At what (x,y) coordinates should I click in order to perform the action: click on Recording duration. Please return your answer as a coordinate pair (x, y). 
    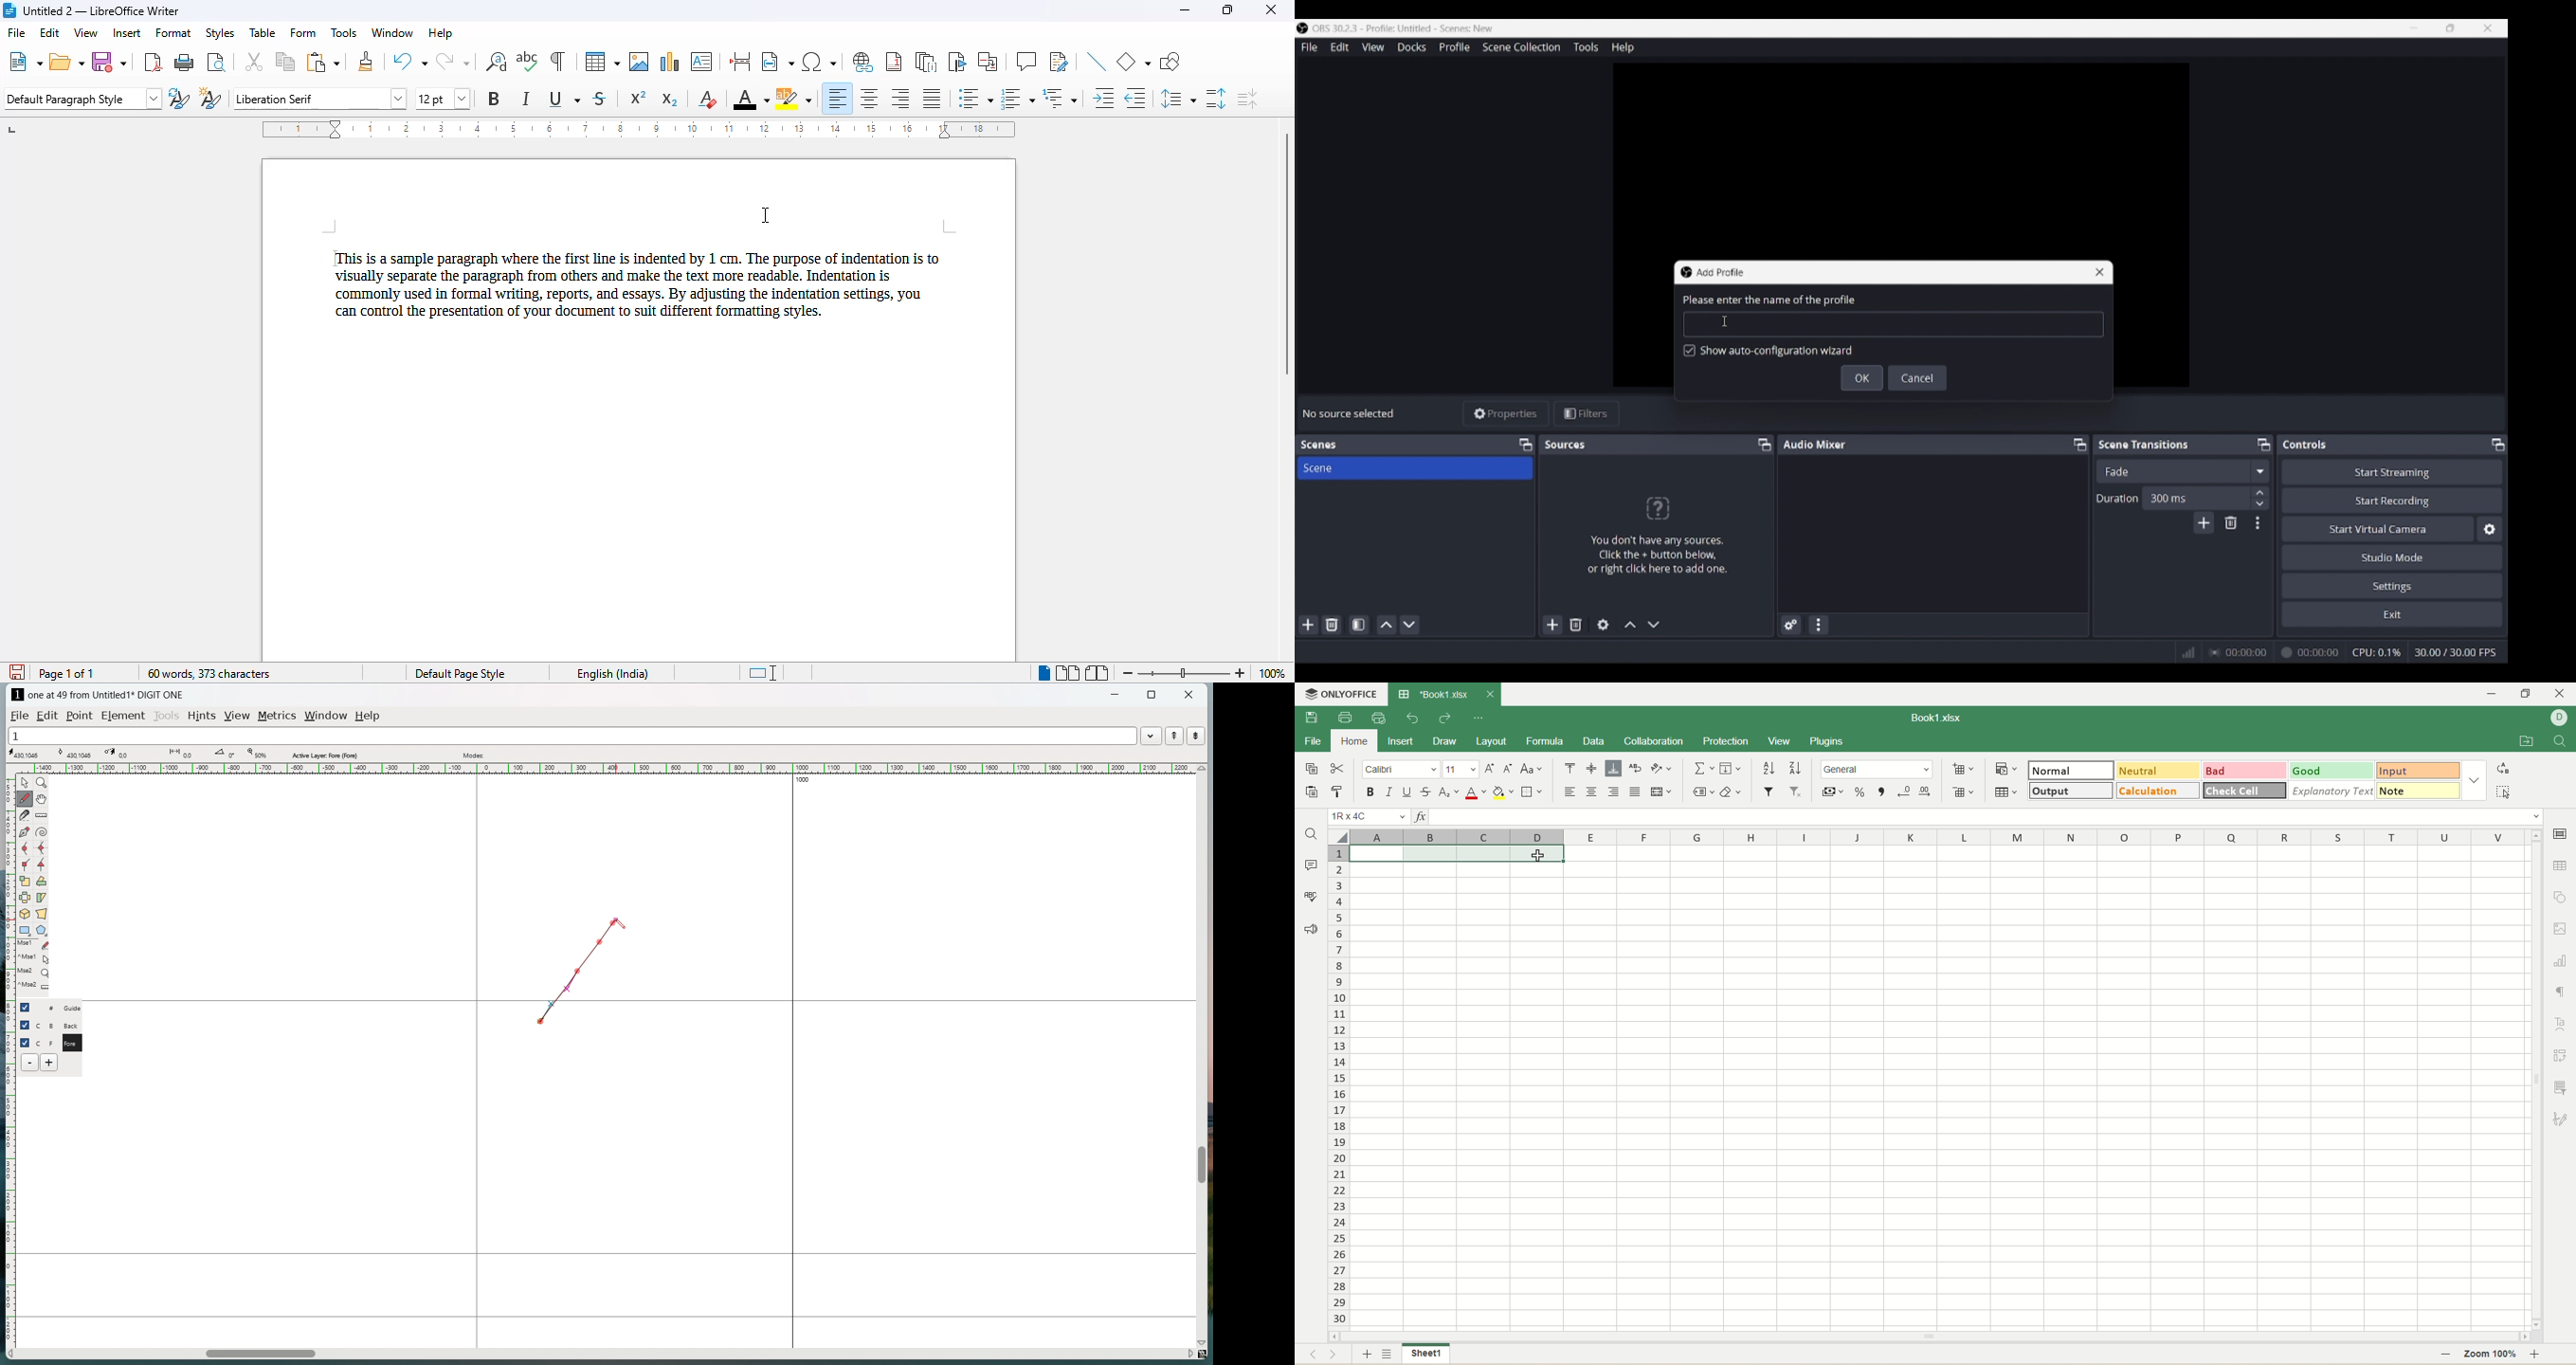
    Looking at the image, I should click on (2273, 653).